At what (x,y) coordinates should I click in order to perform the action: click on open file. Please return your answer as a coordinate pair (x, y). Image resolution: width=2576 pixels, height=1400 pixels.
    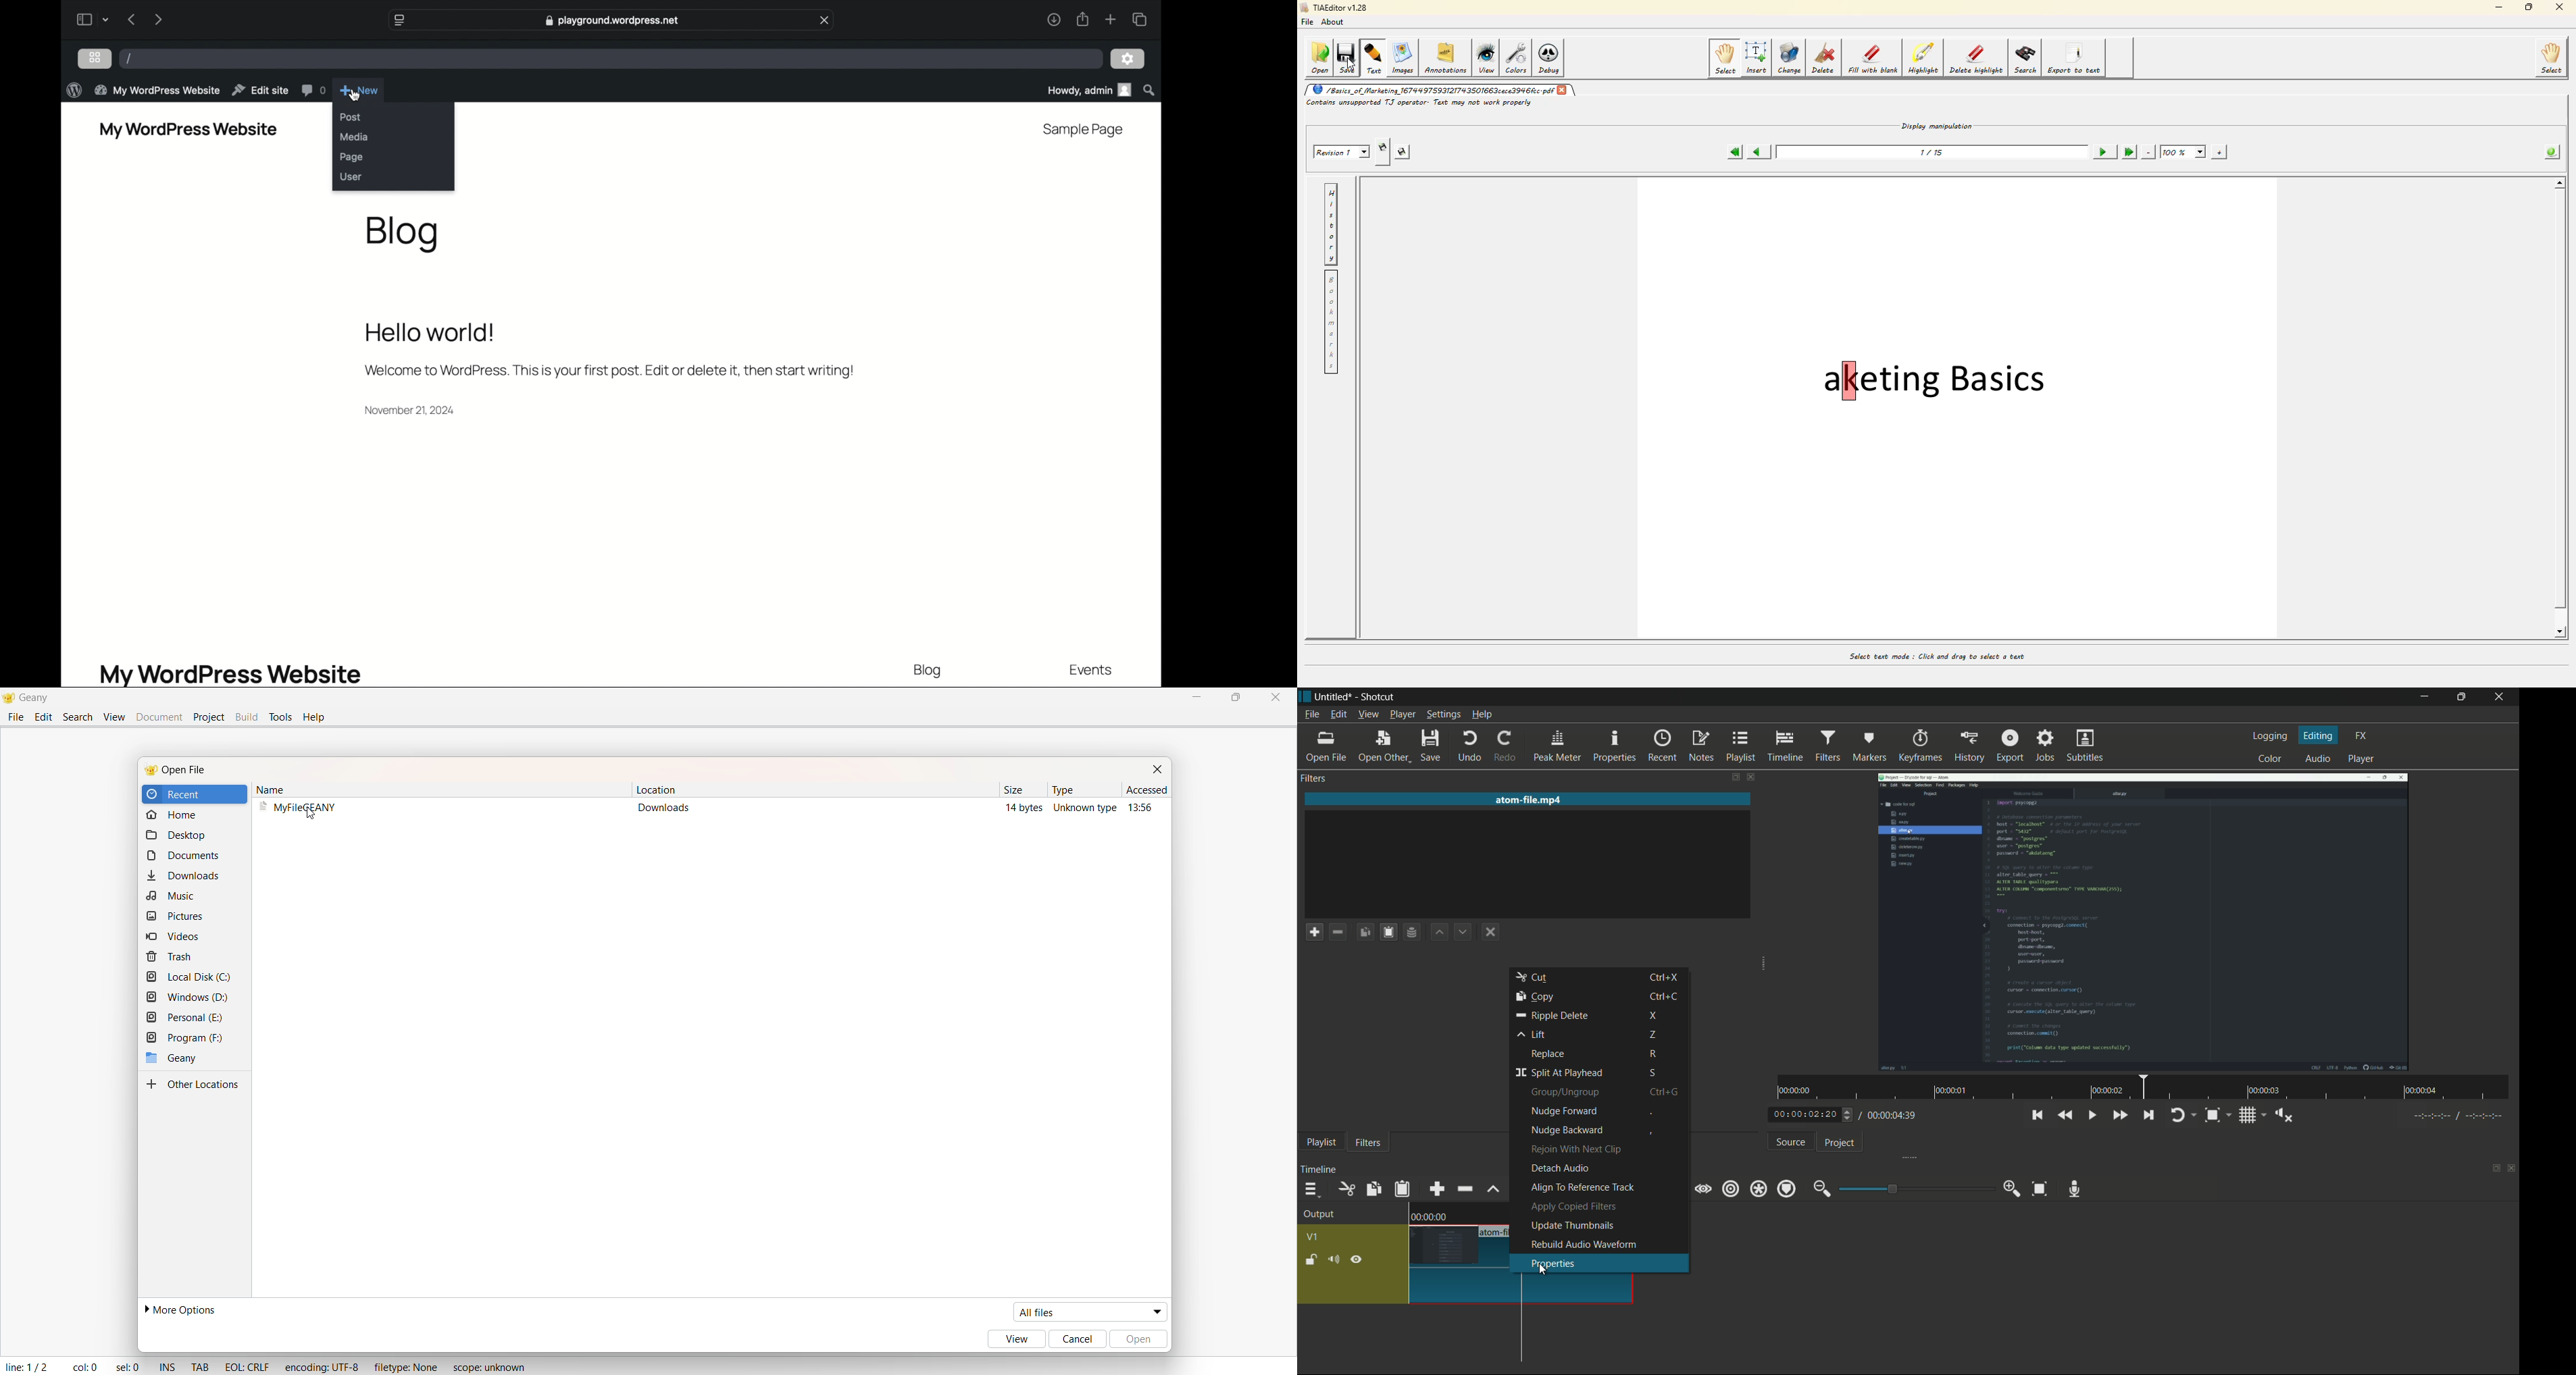
    Looking at the image, I should click on (1325, 748).